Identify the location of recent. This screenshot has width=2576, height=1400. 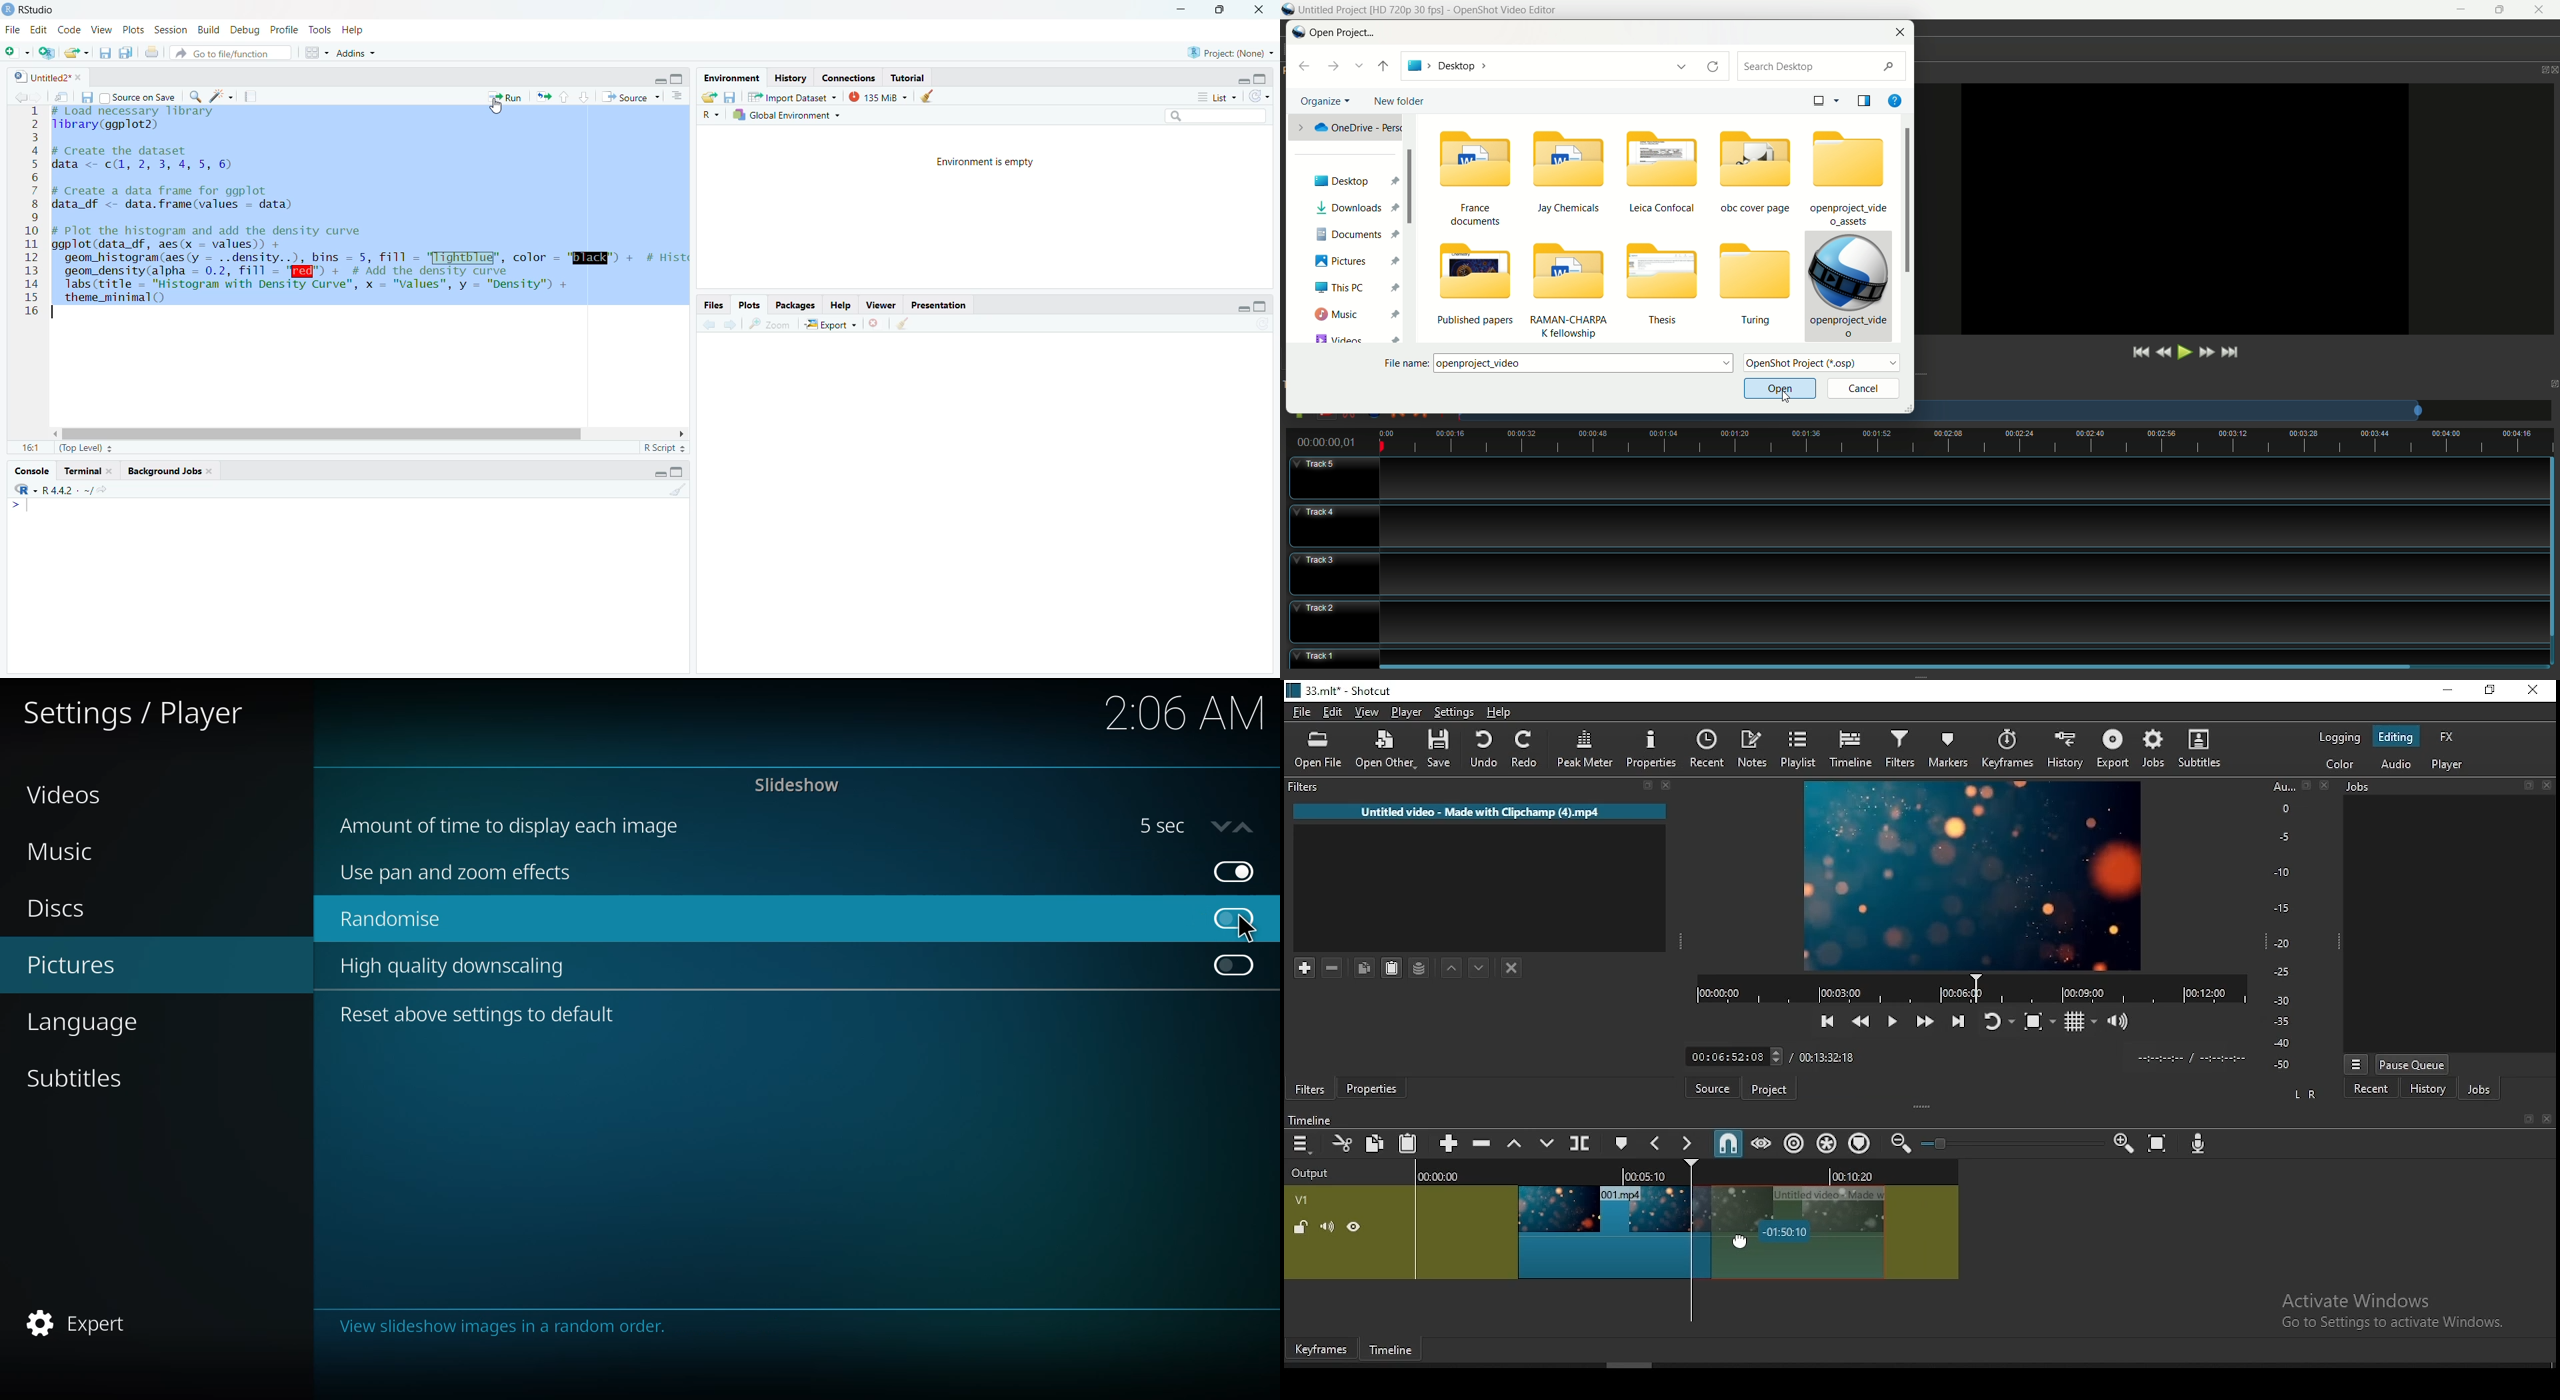
(1703, 749).